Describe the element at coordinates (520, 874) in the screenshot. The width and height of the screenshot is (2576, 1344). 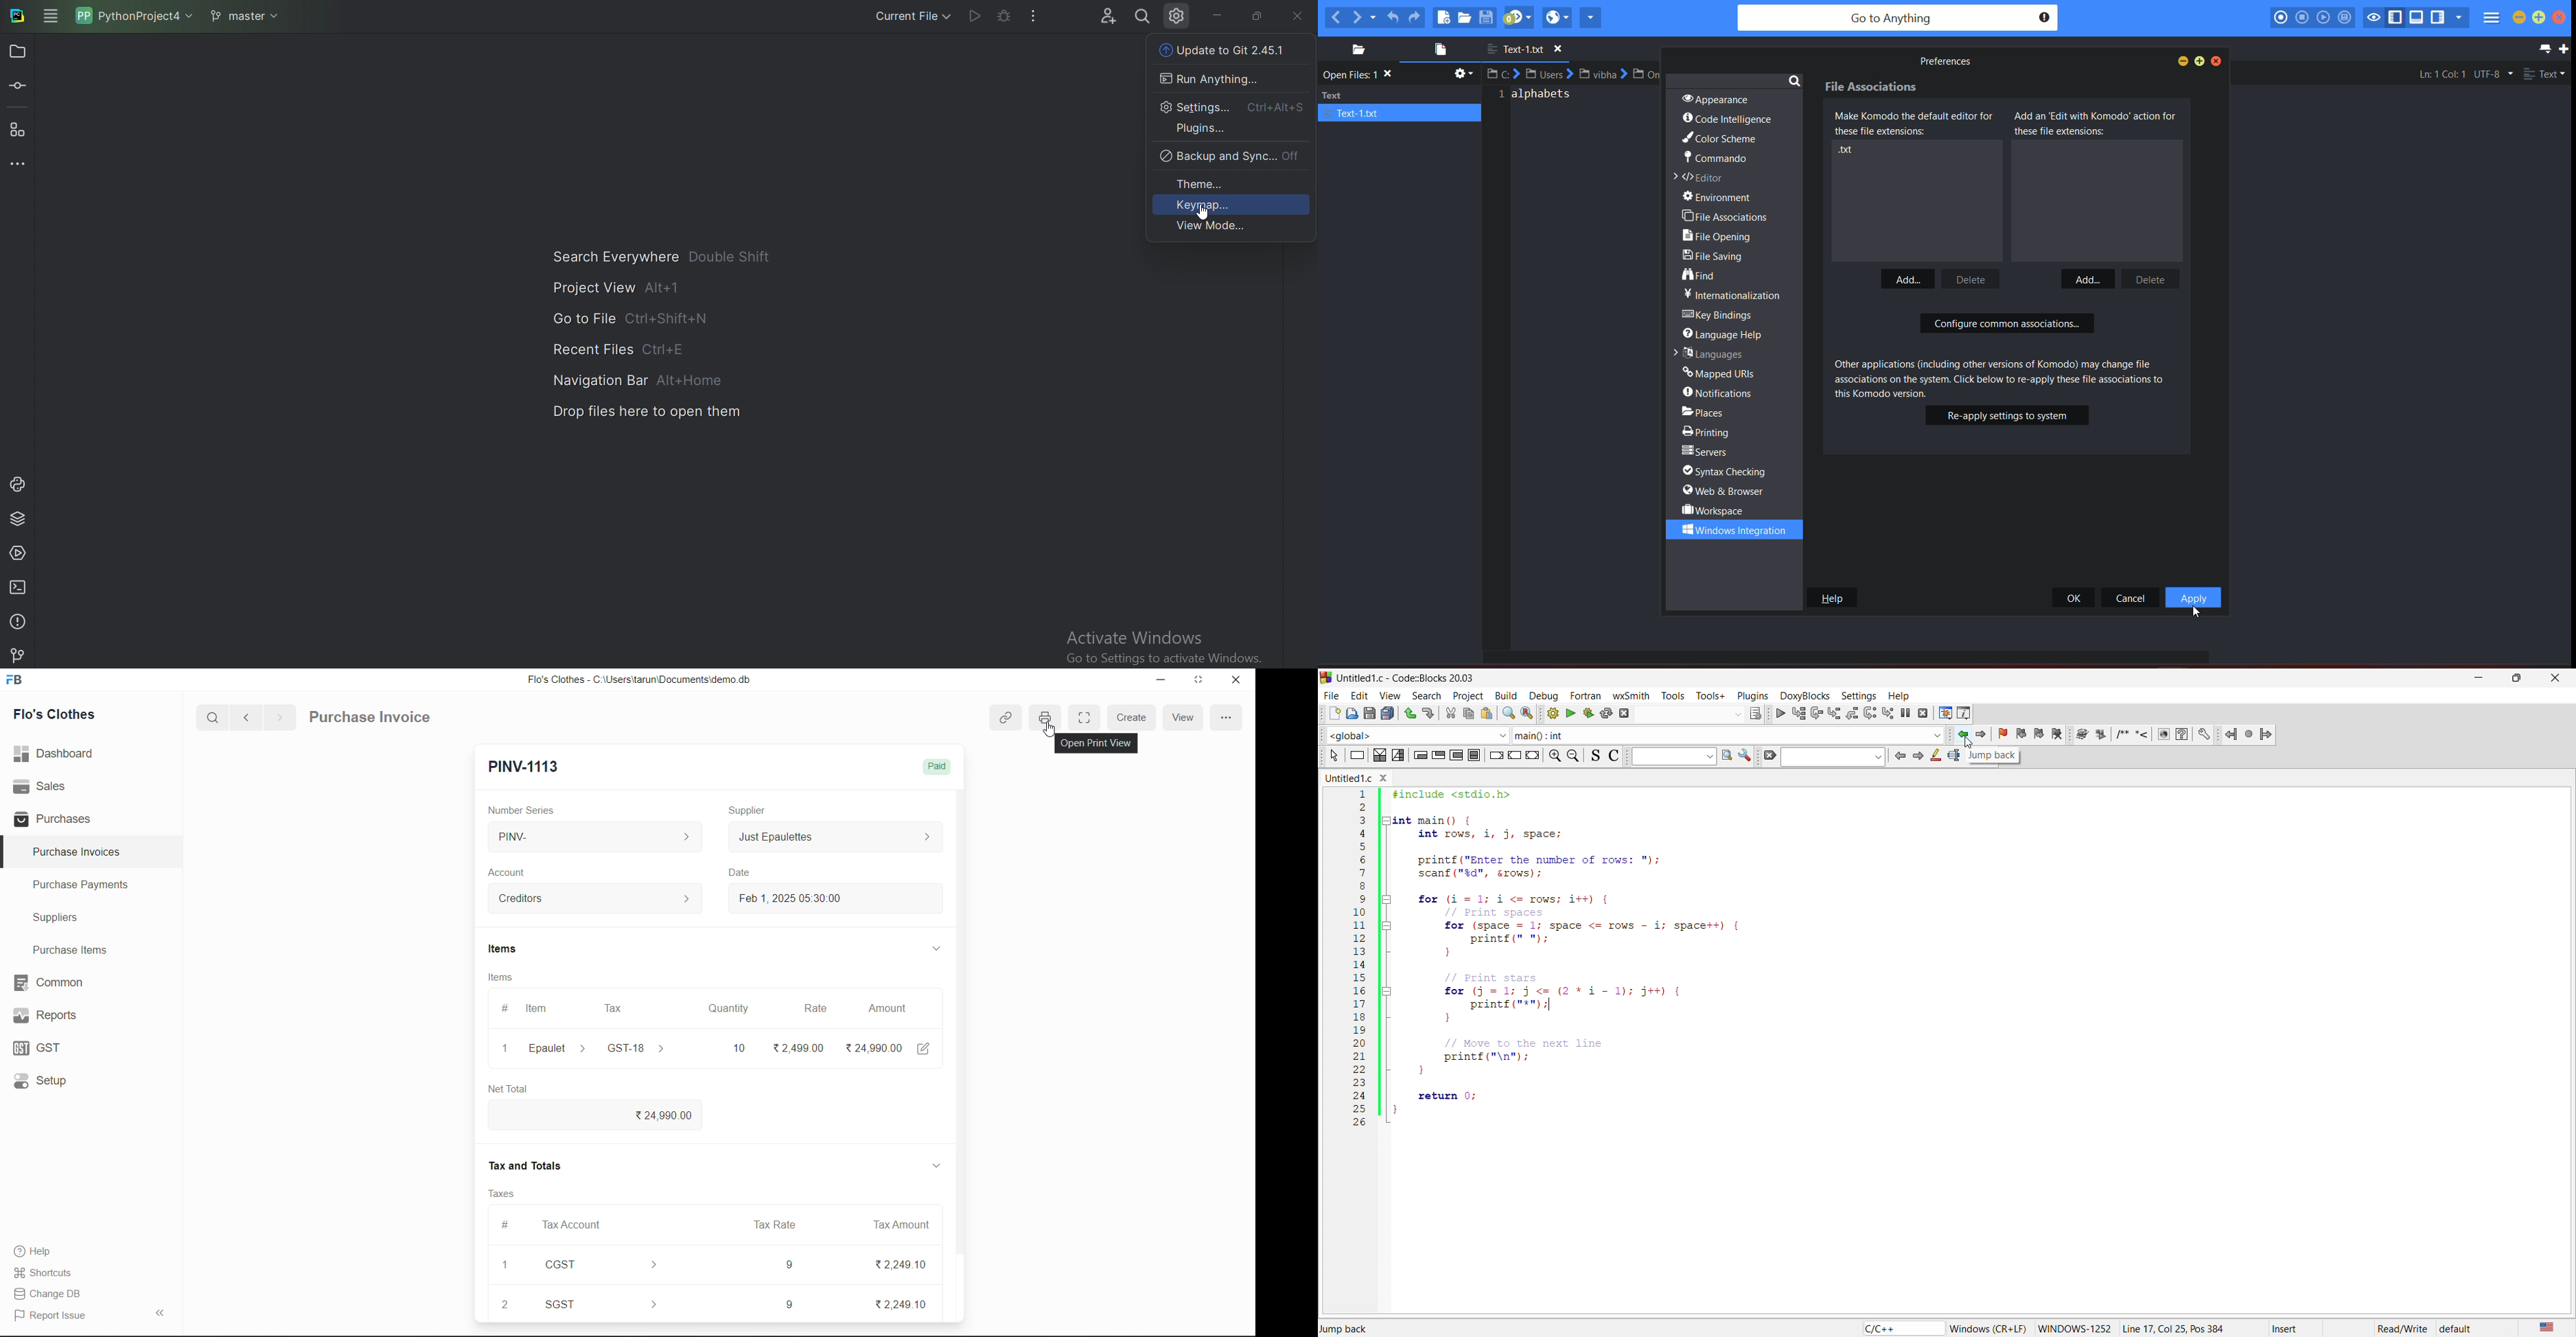
I see `Account` at that location.